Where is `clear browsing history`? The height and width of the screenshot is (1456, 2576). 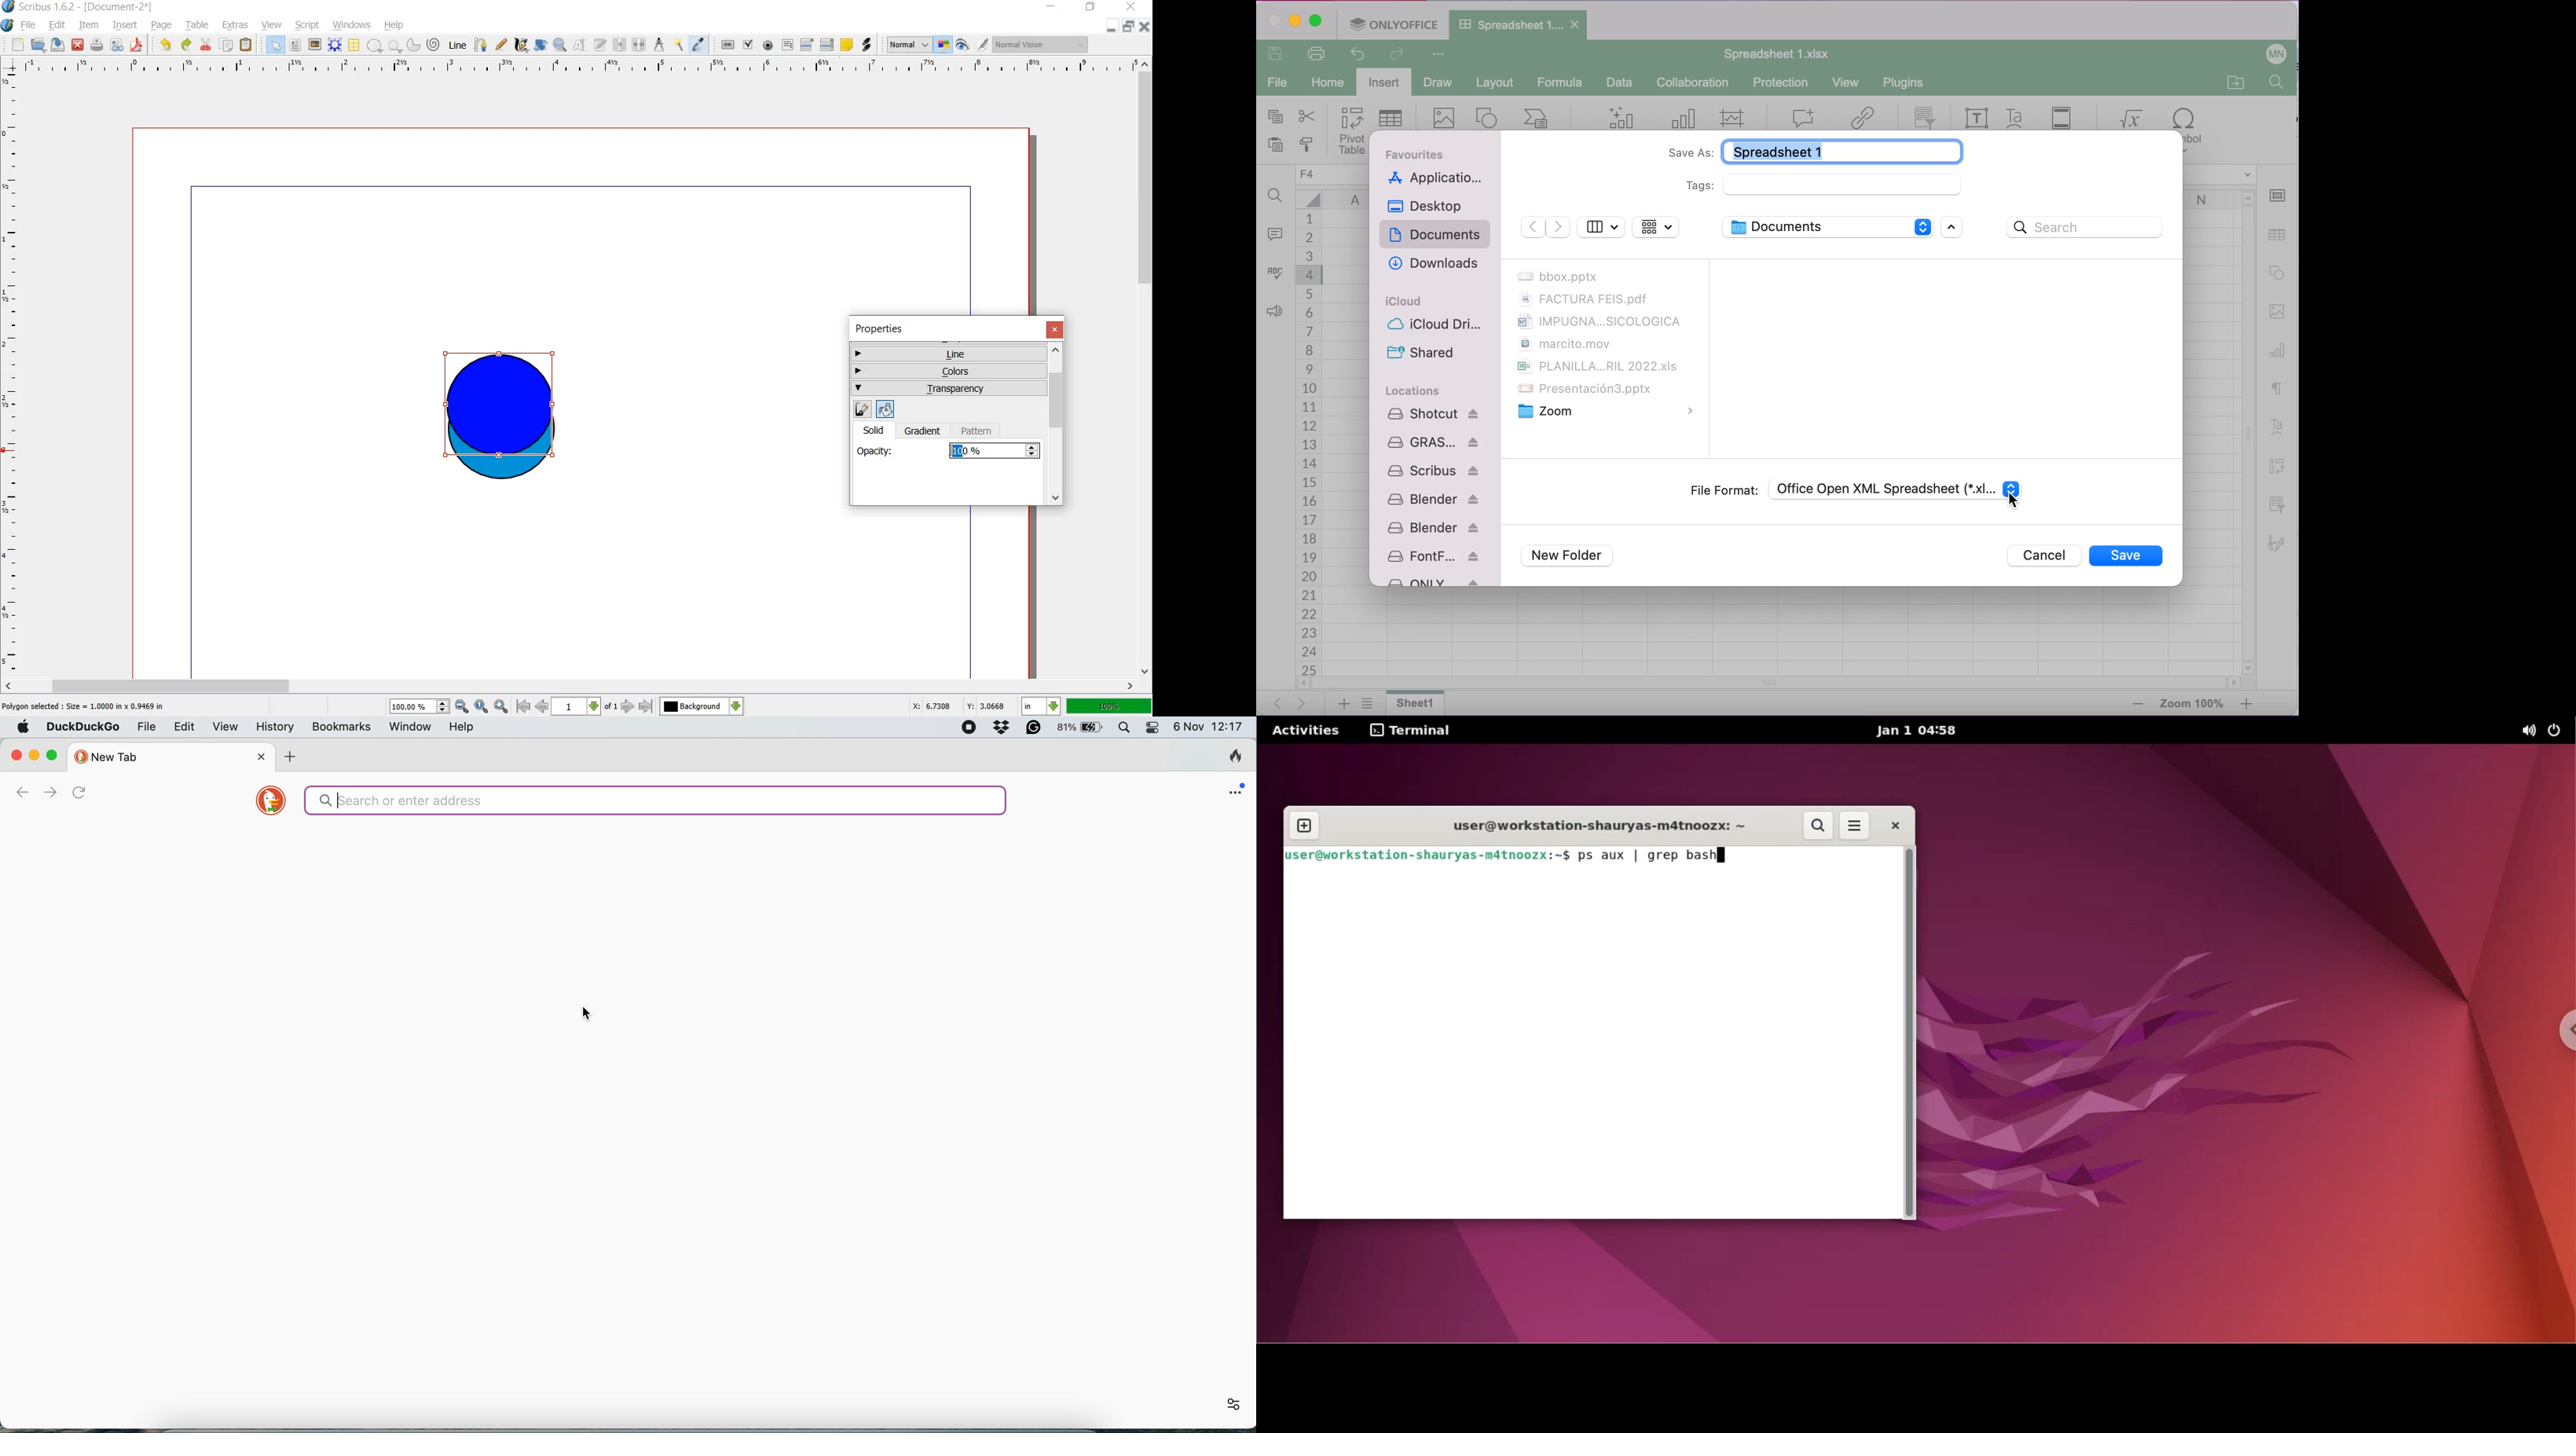 clear browsing history is located at coordinates (1228, 758).